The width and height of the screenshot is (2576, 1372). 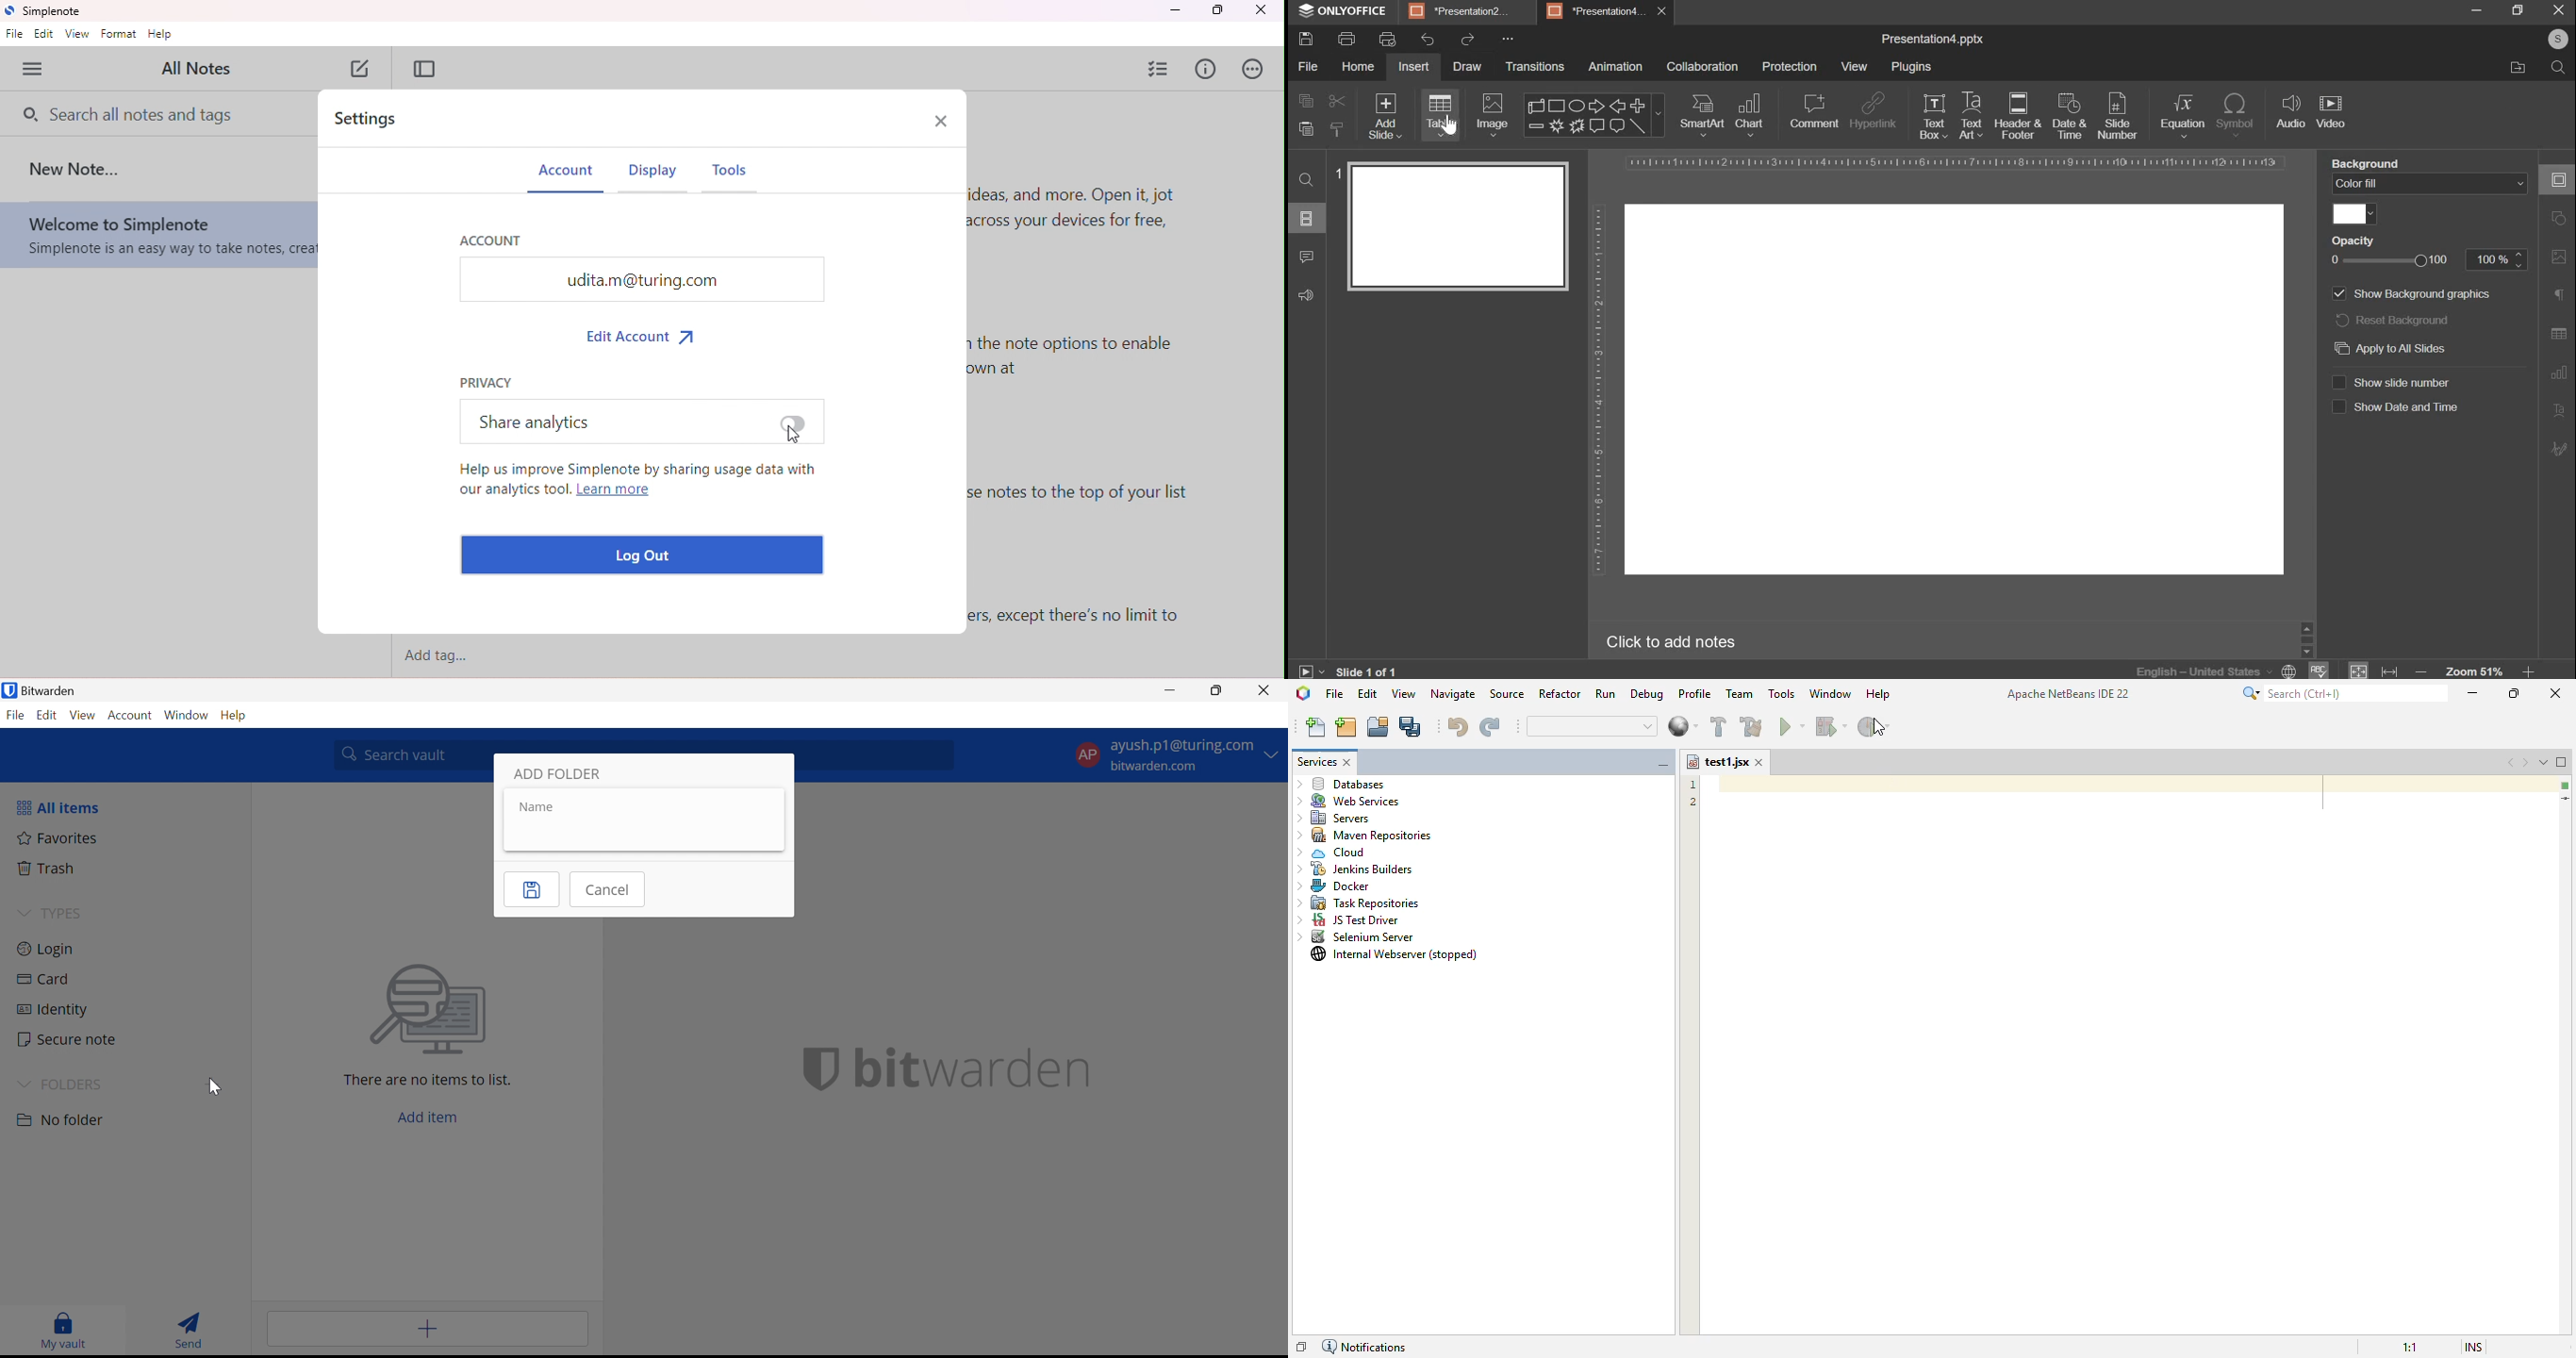 I want to click on Drop Down, so click(x=25, y=1084).